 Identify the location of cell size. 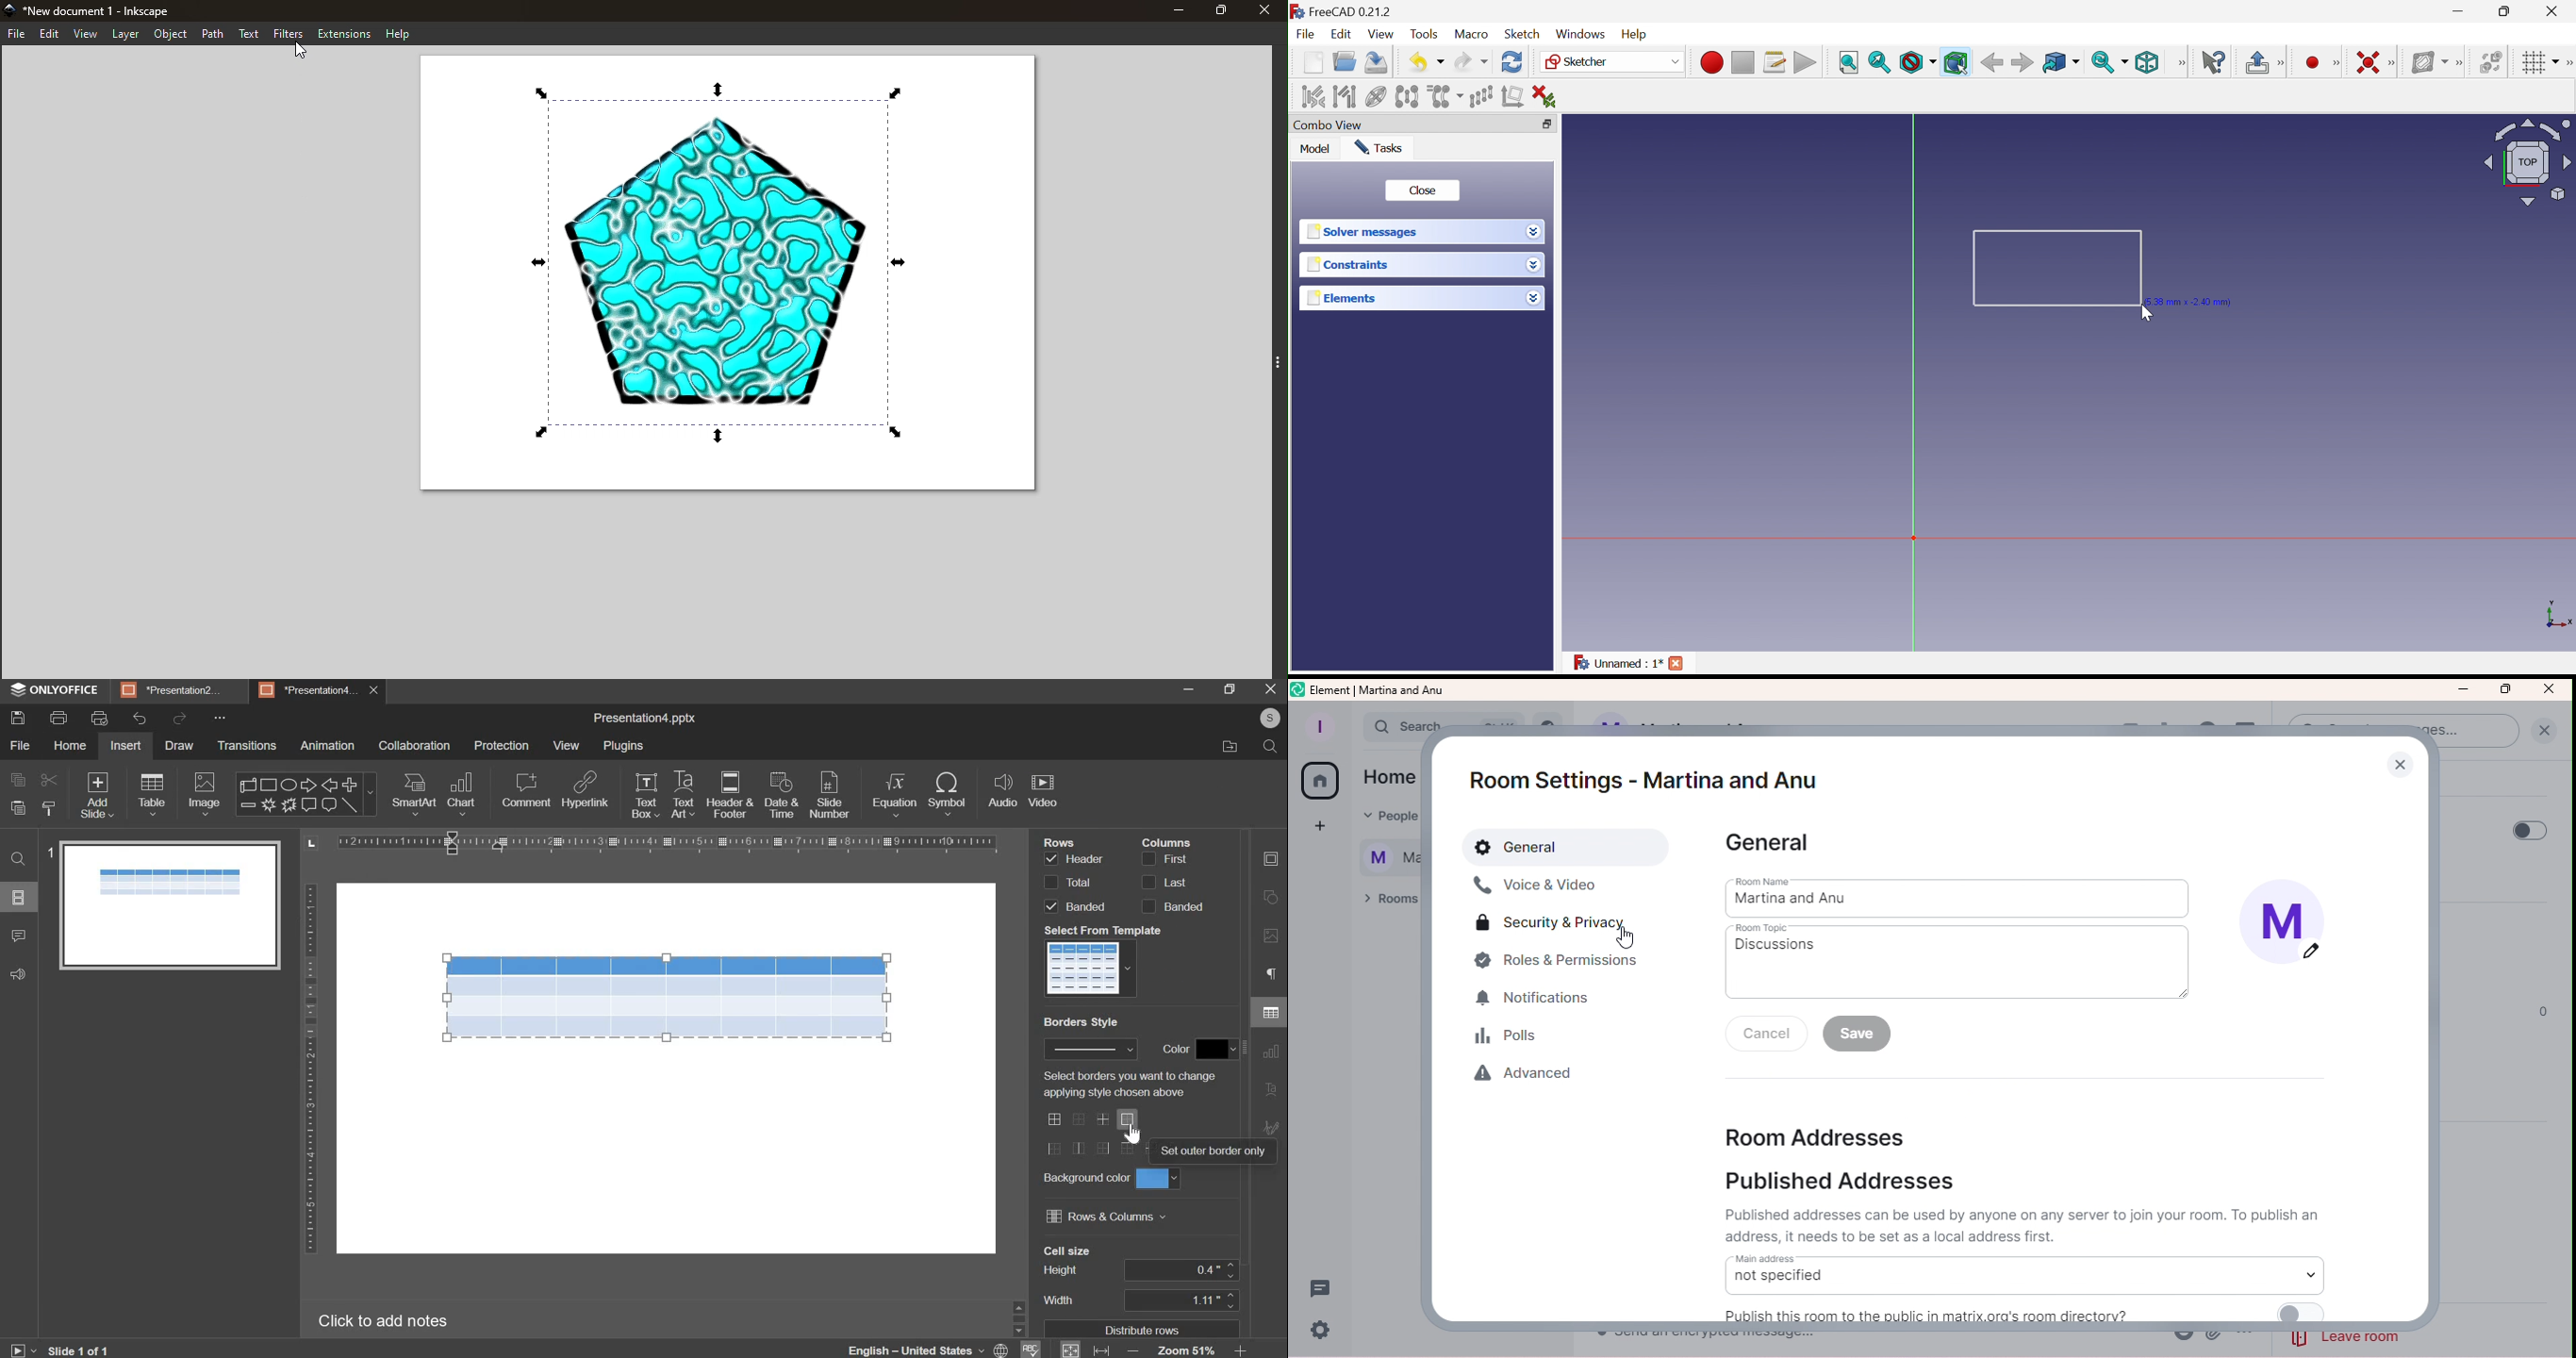
(1067, 1252).